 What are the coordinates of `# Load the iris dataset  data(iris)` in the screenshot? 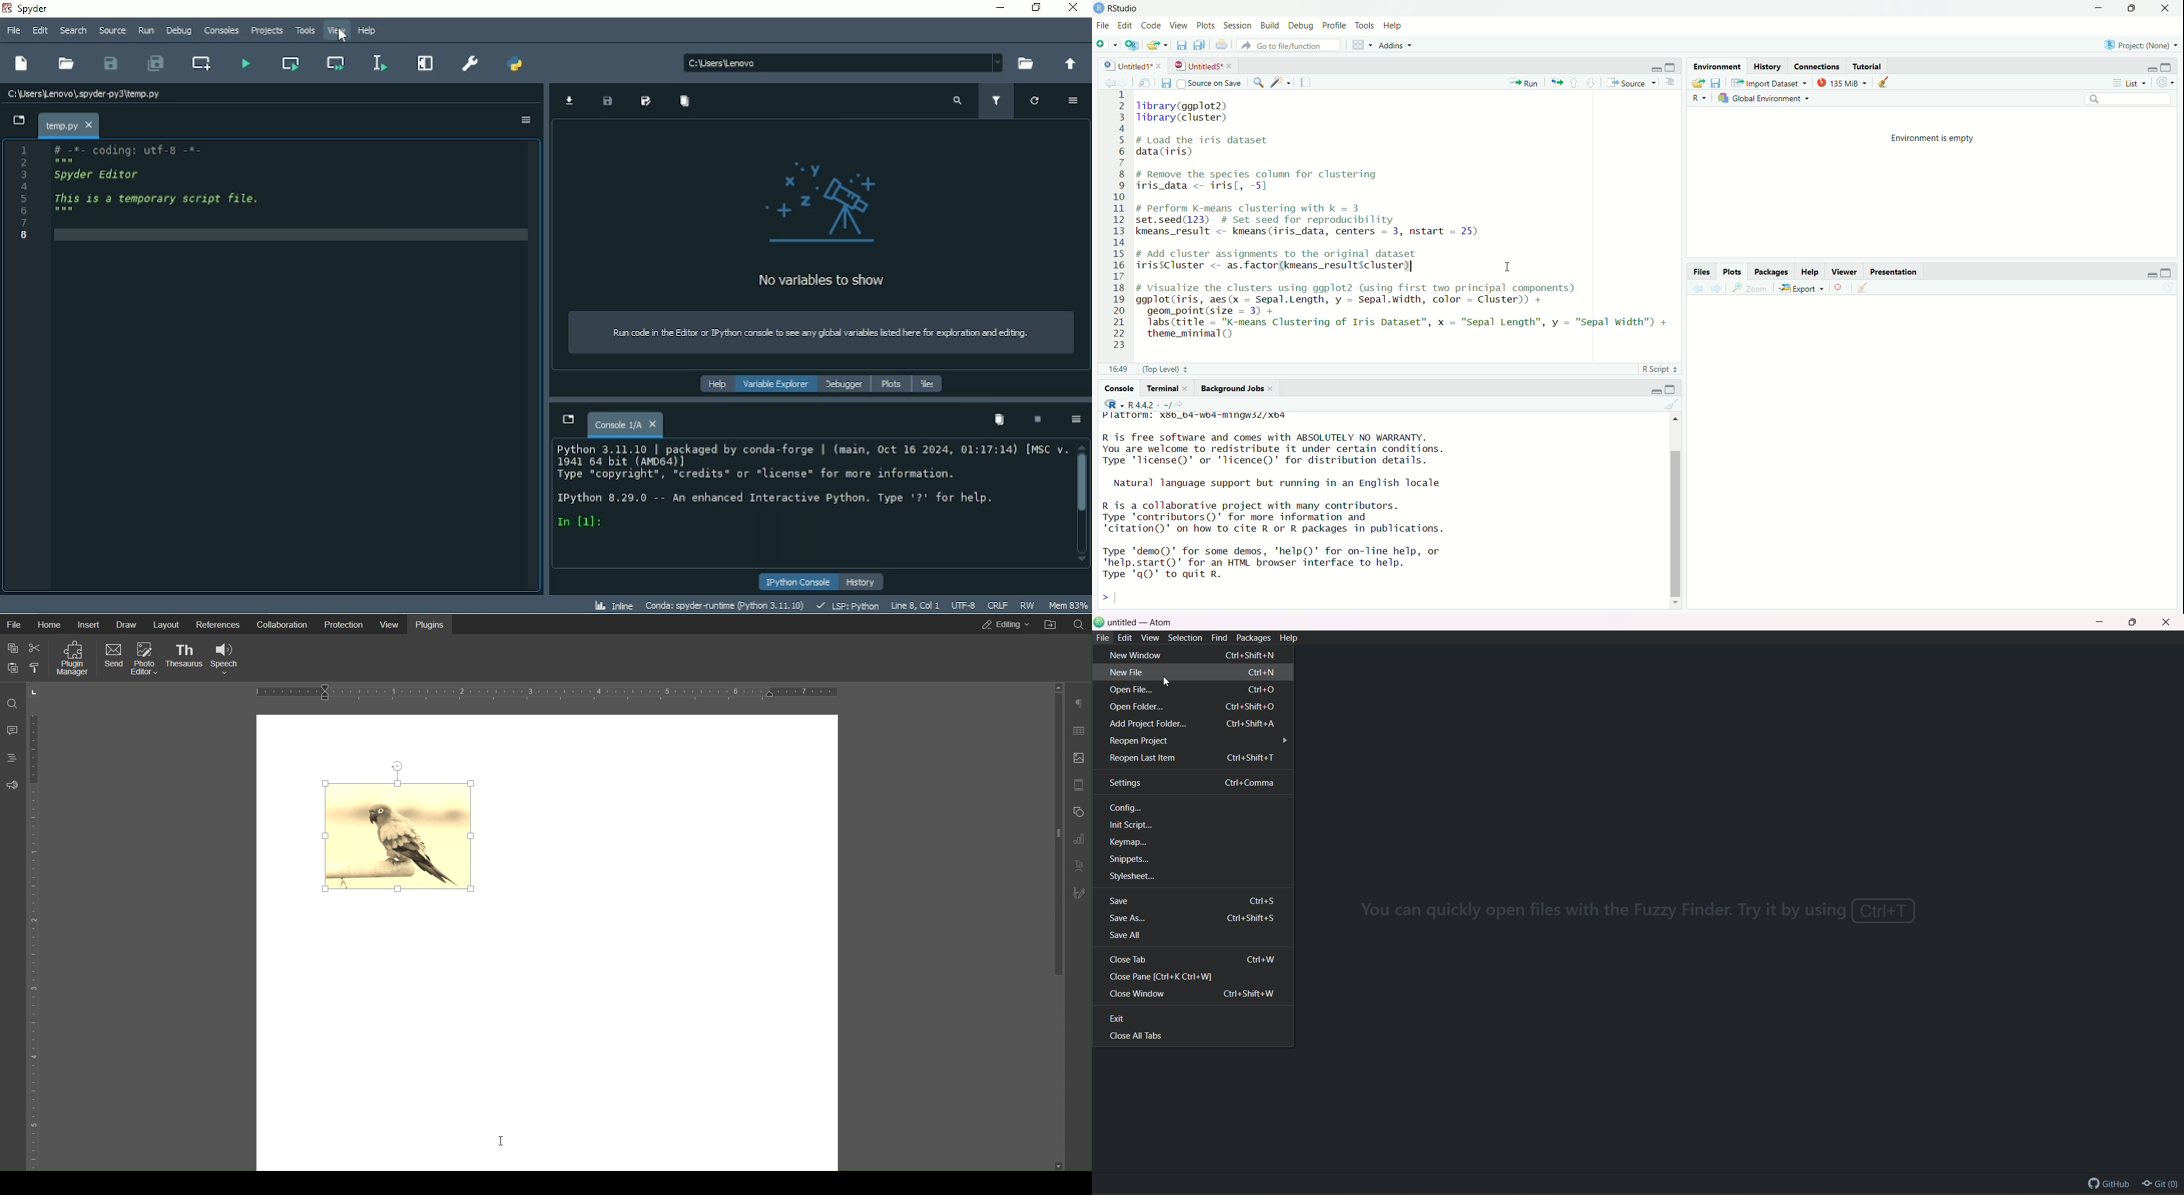 It's located at (1216, 147).